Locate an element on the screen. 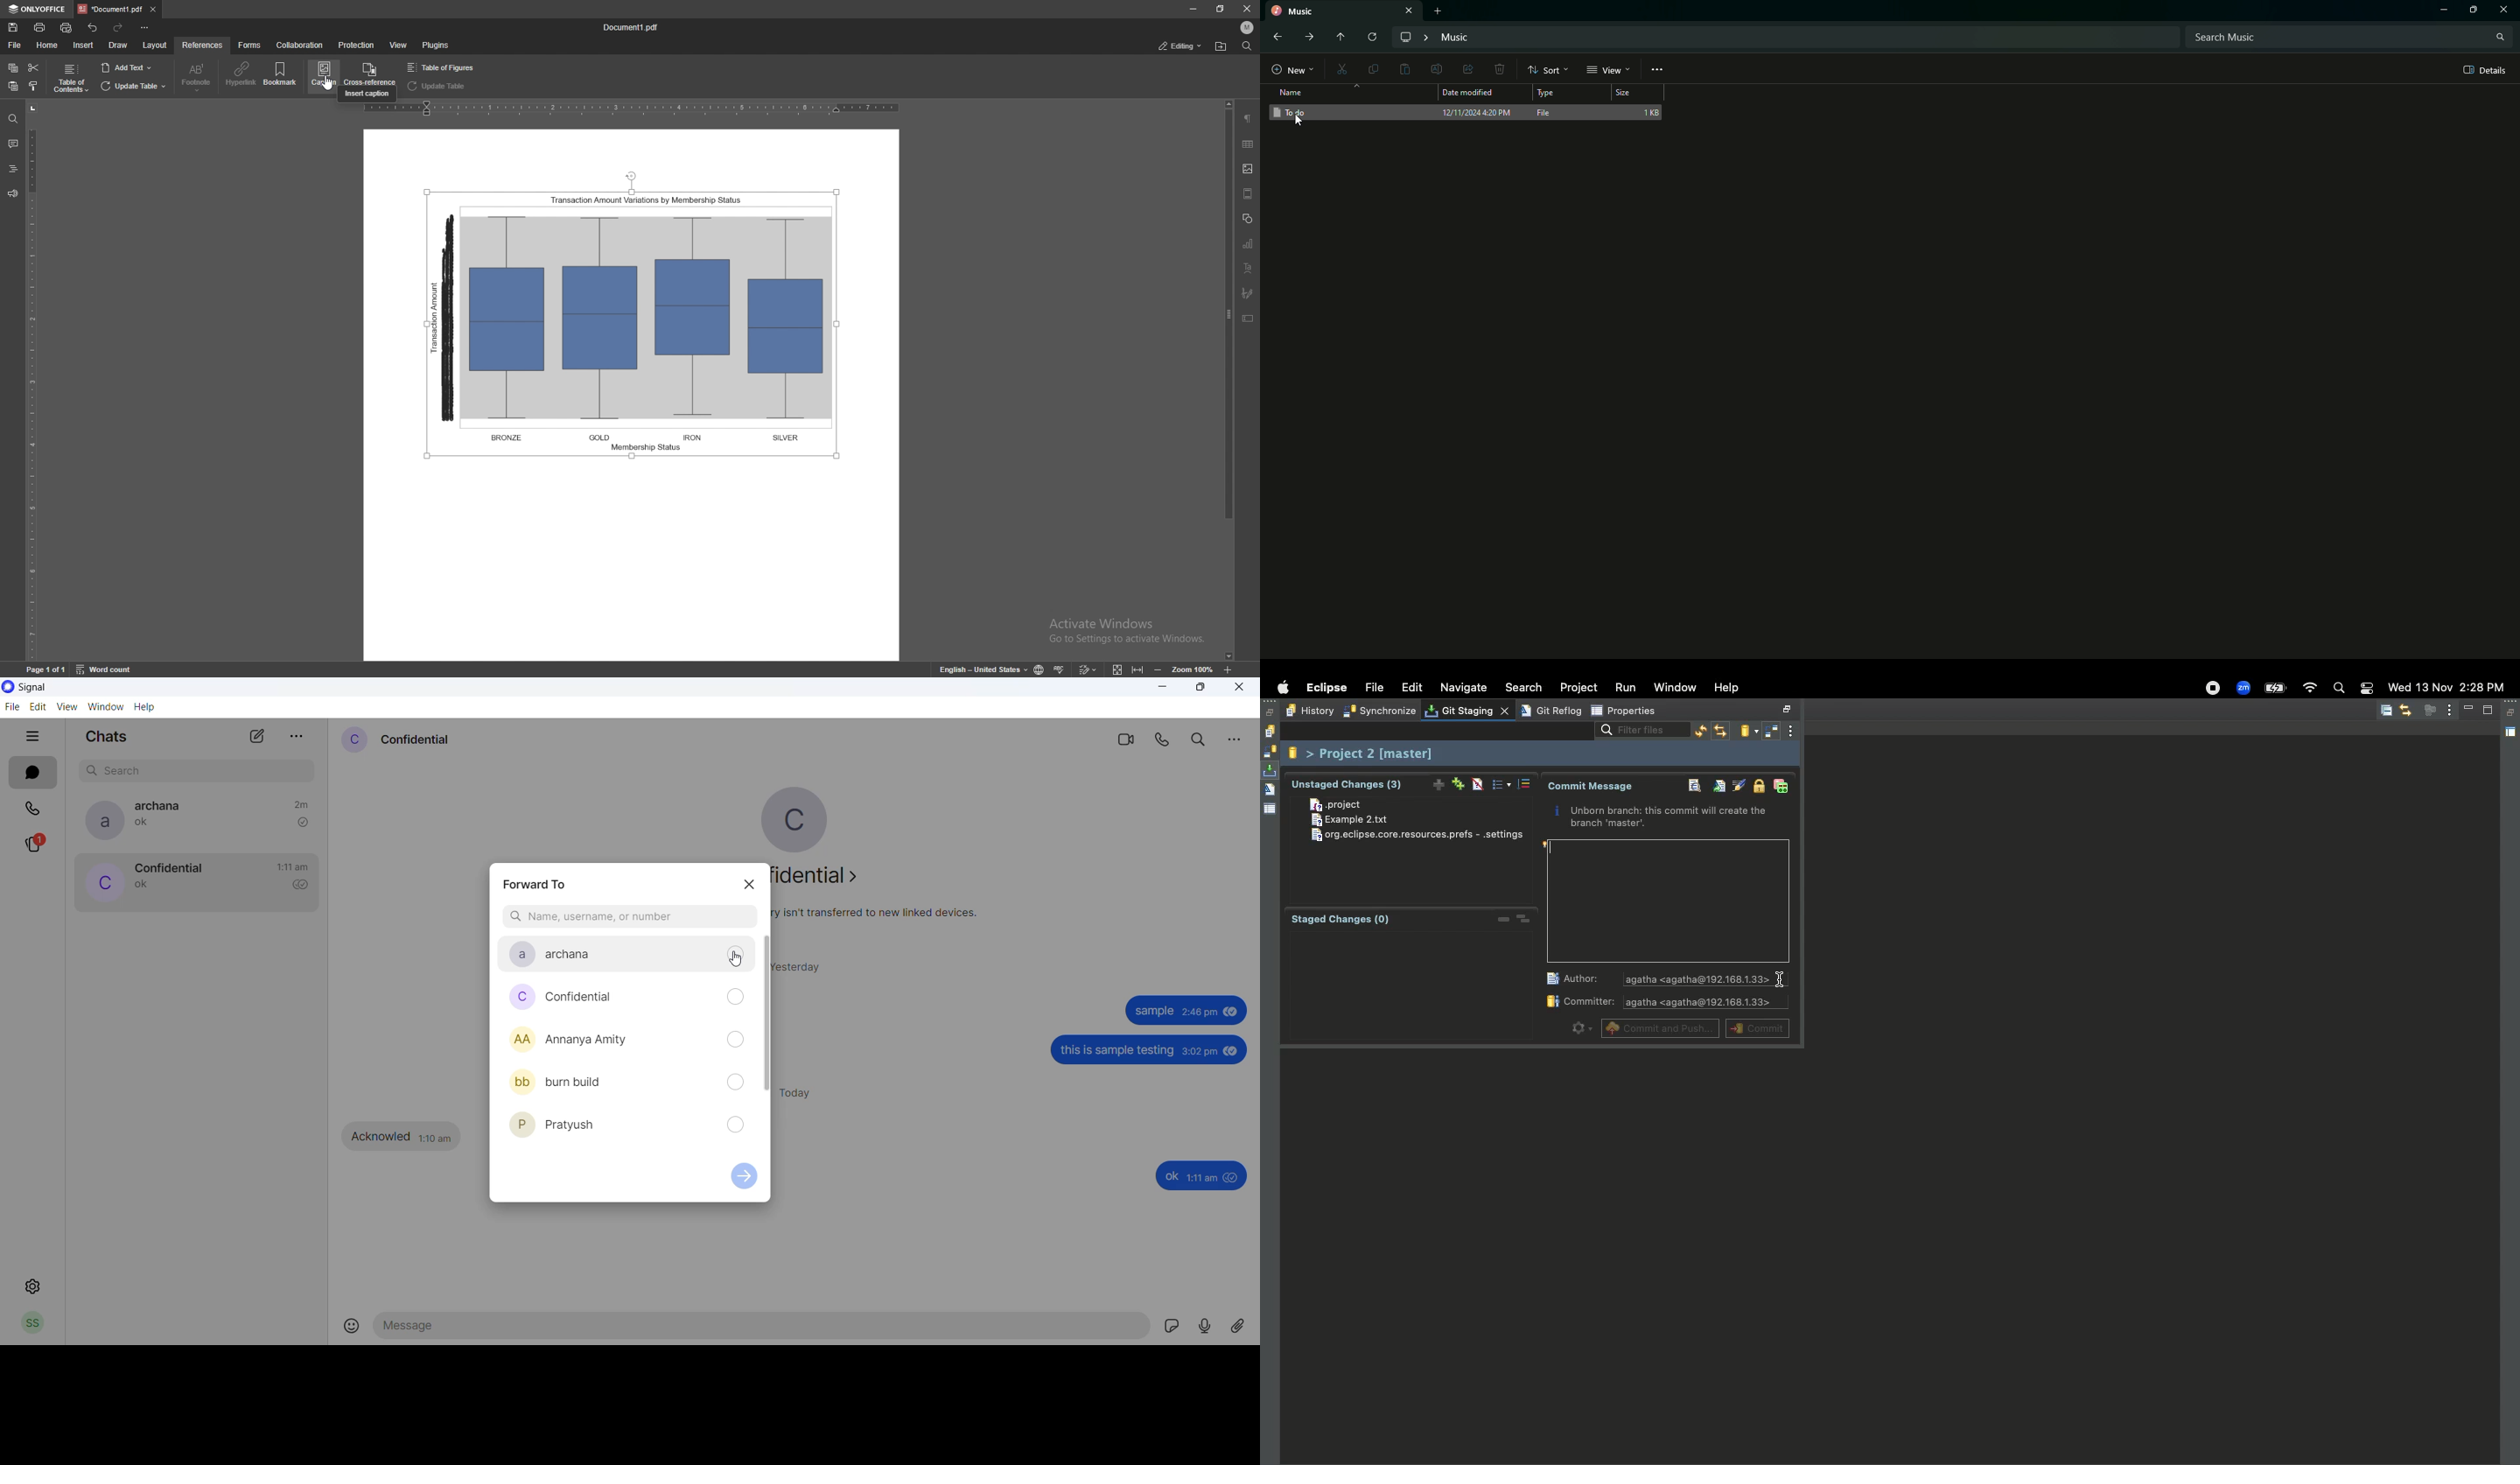  save is located at coordinates (14, 28).